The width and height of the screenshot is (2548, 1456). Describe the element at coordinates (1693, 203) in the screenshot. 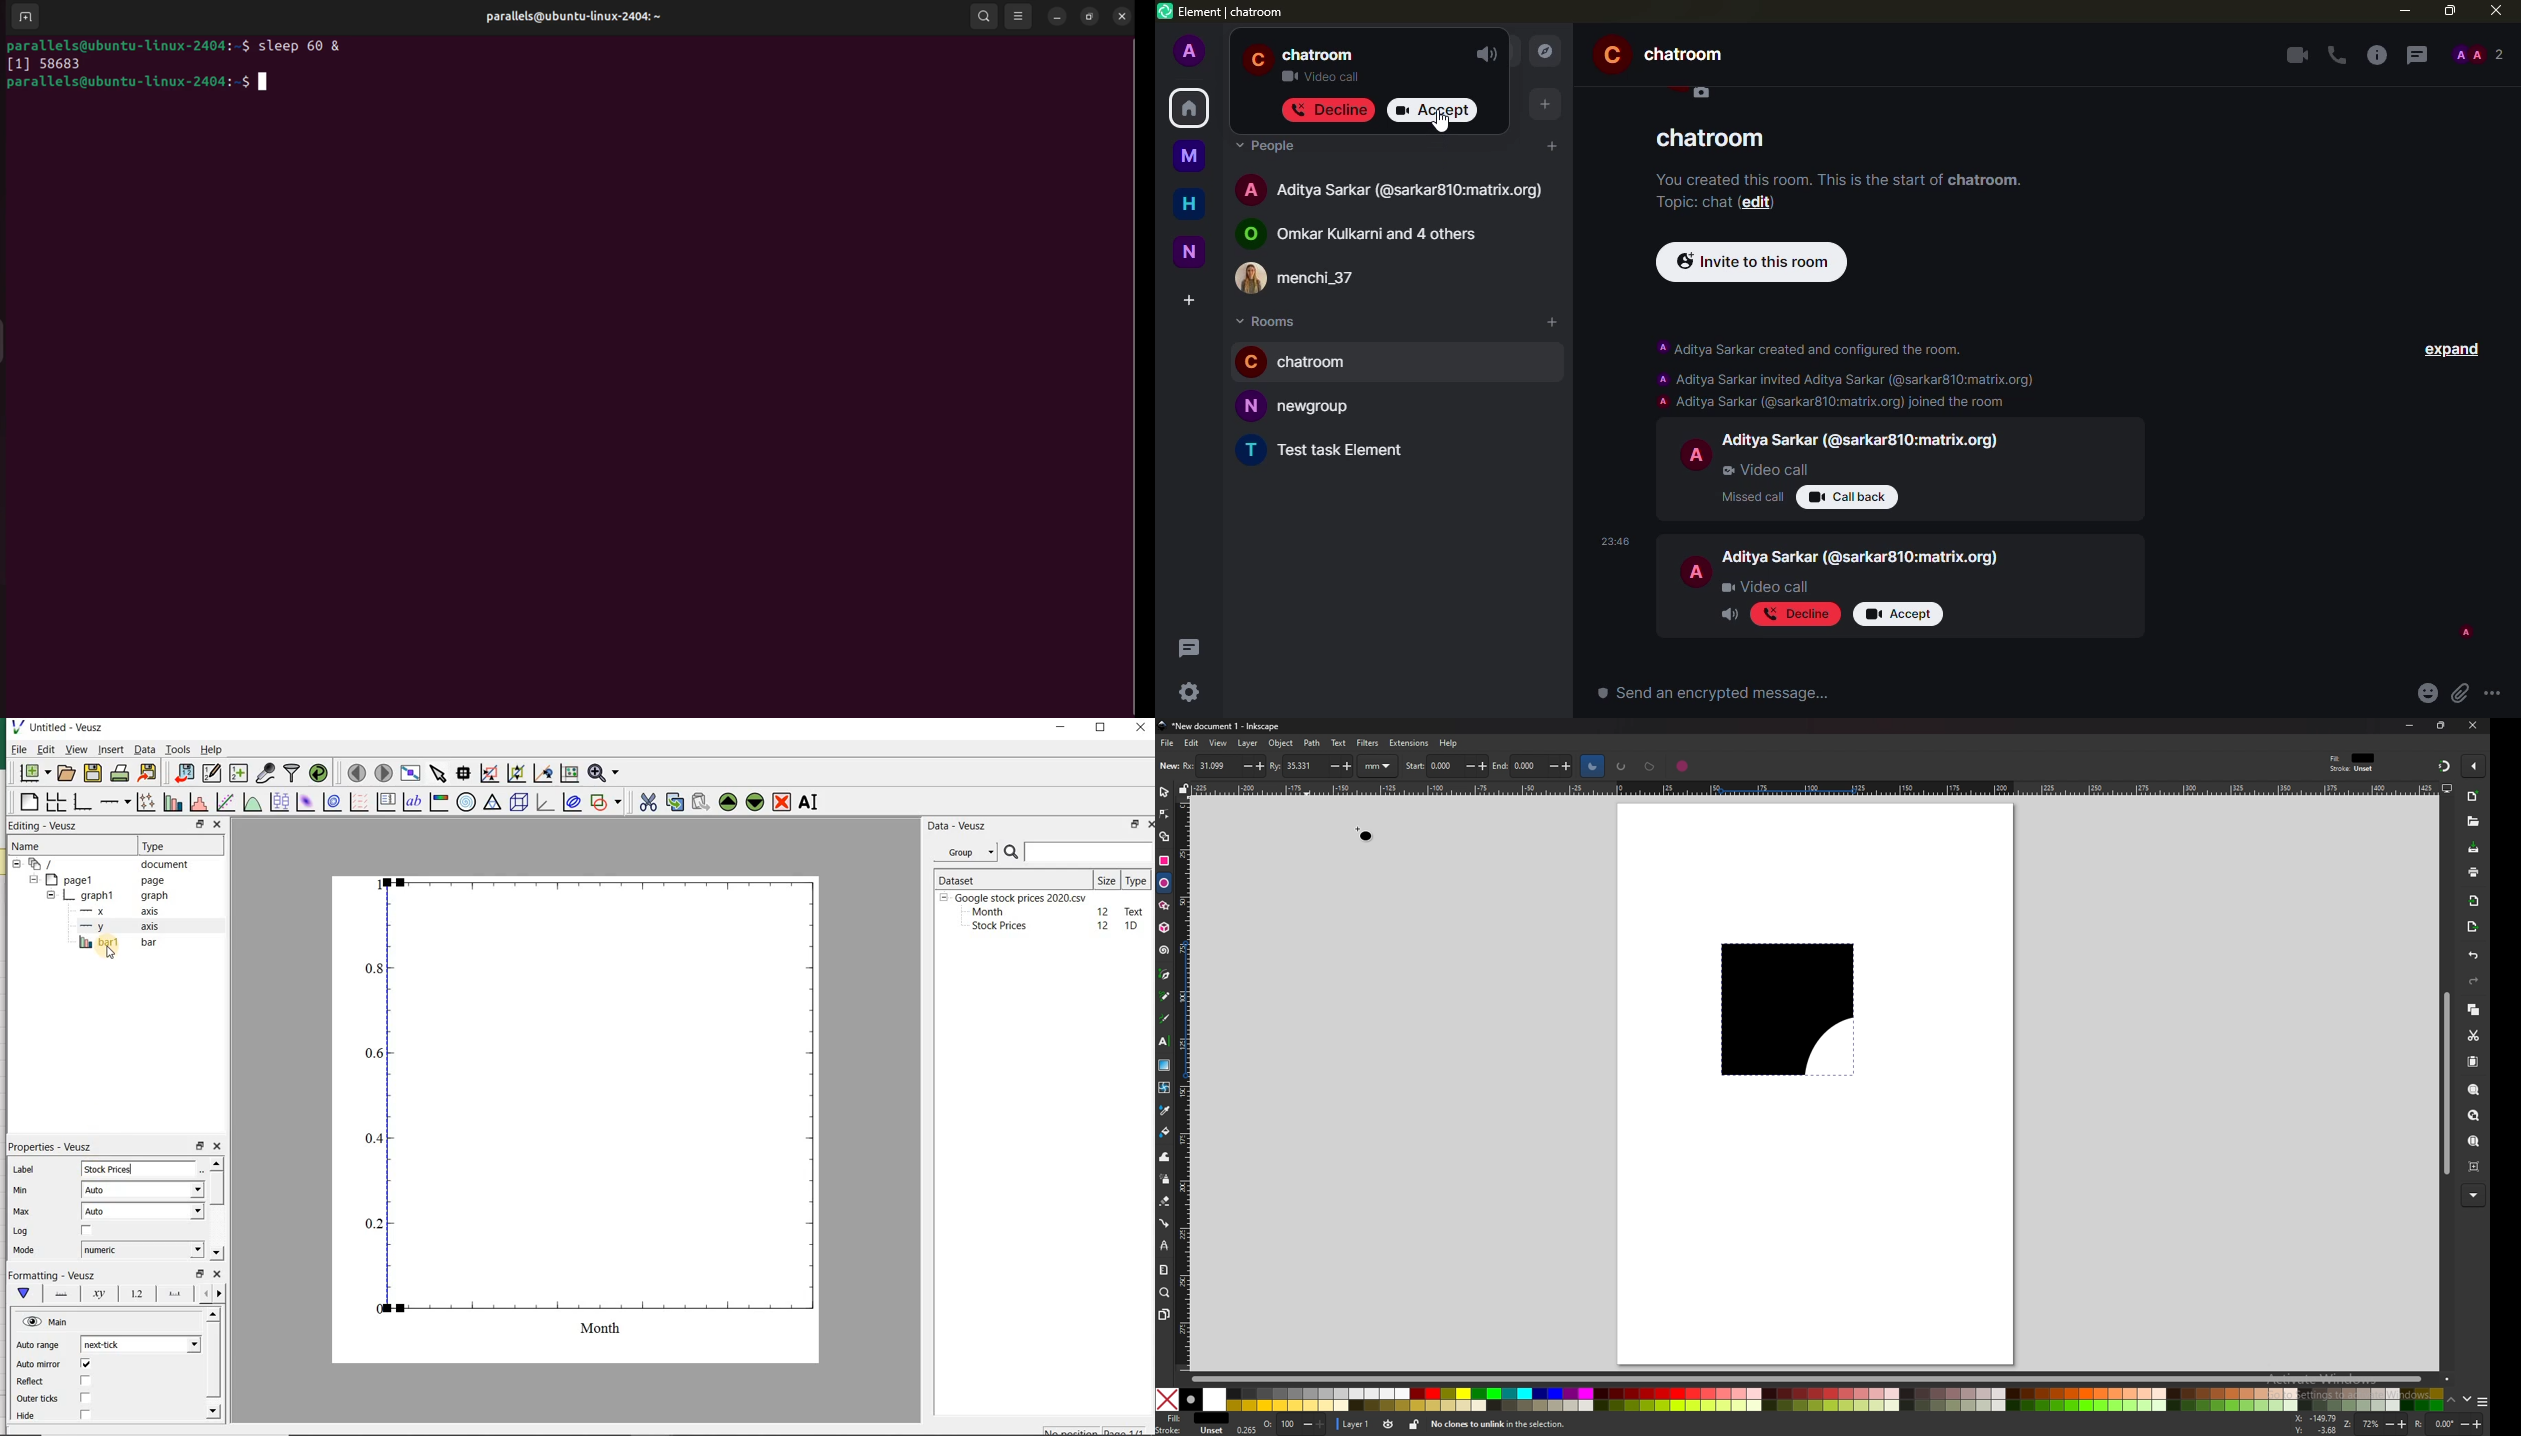

I see `topic:chat` at that location.